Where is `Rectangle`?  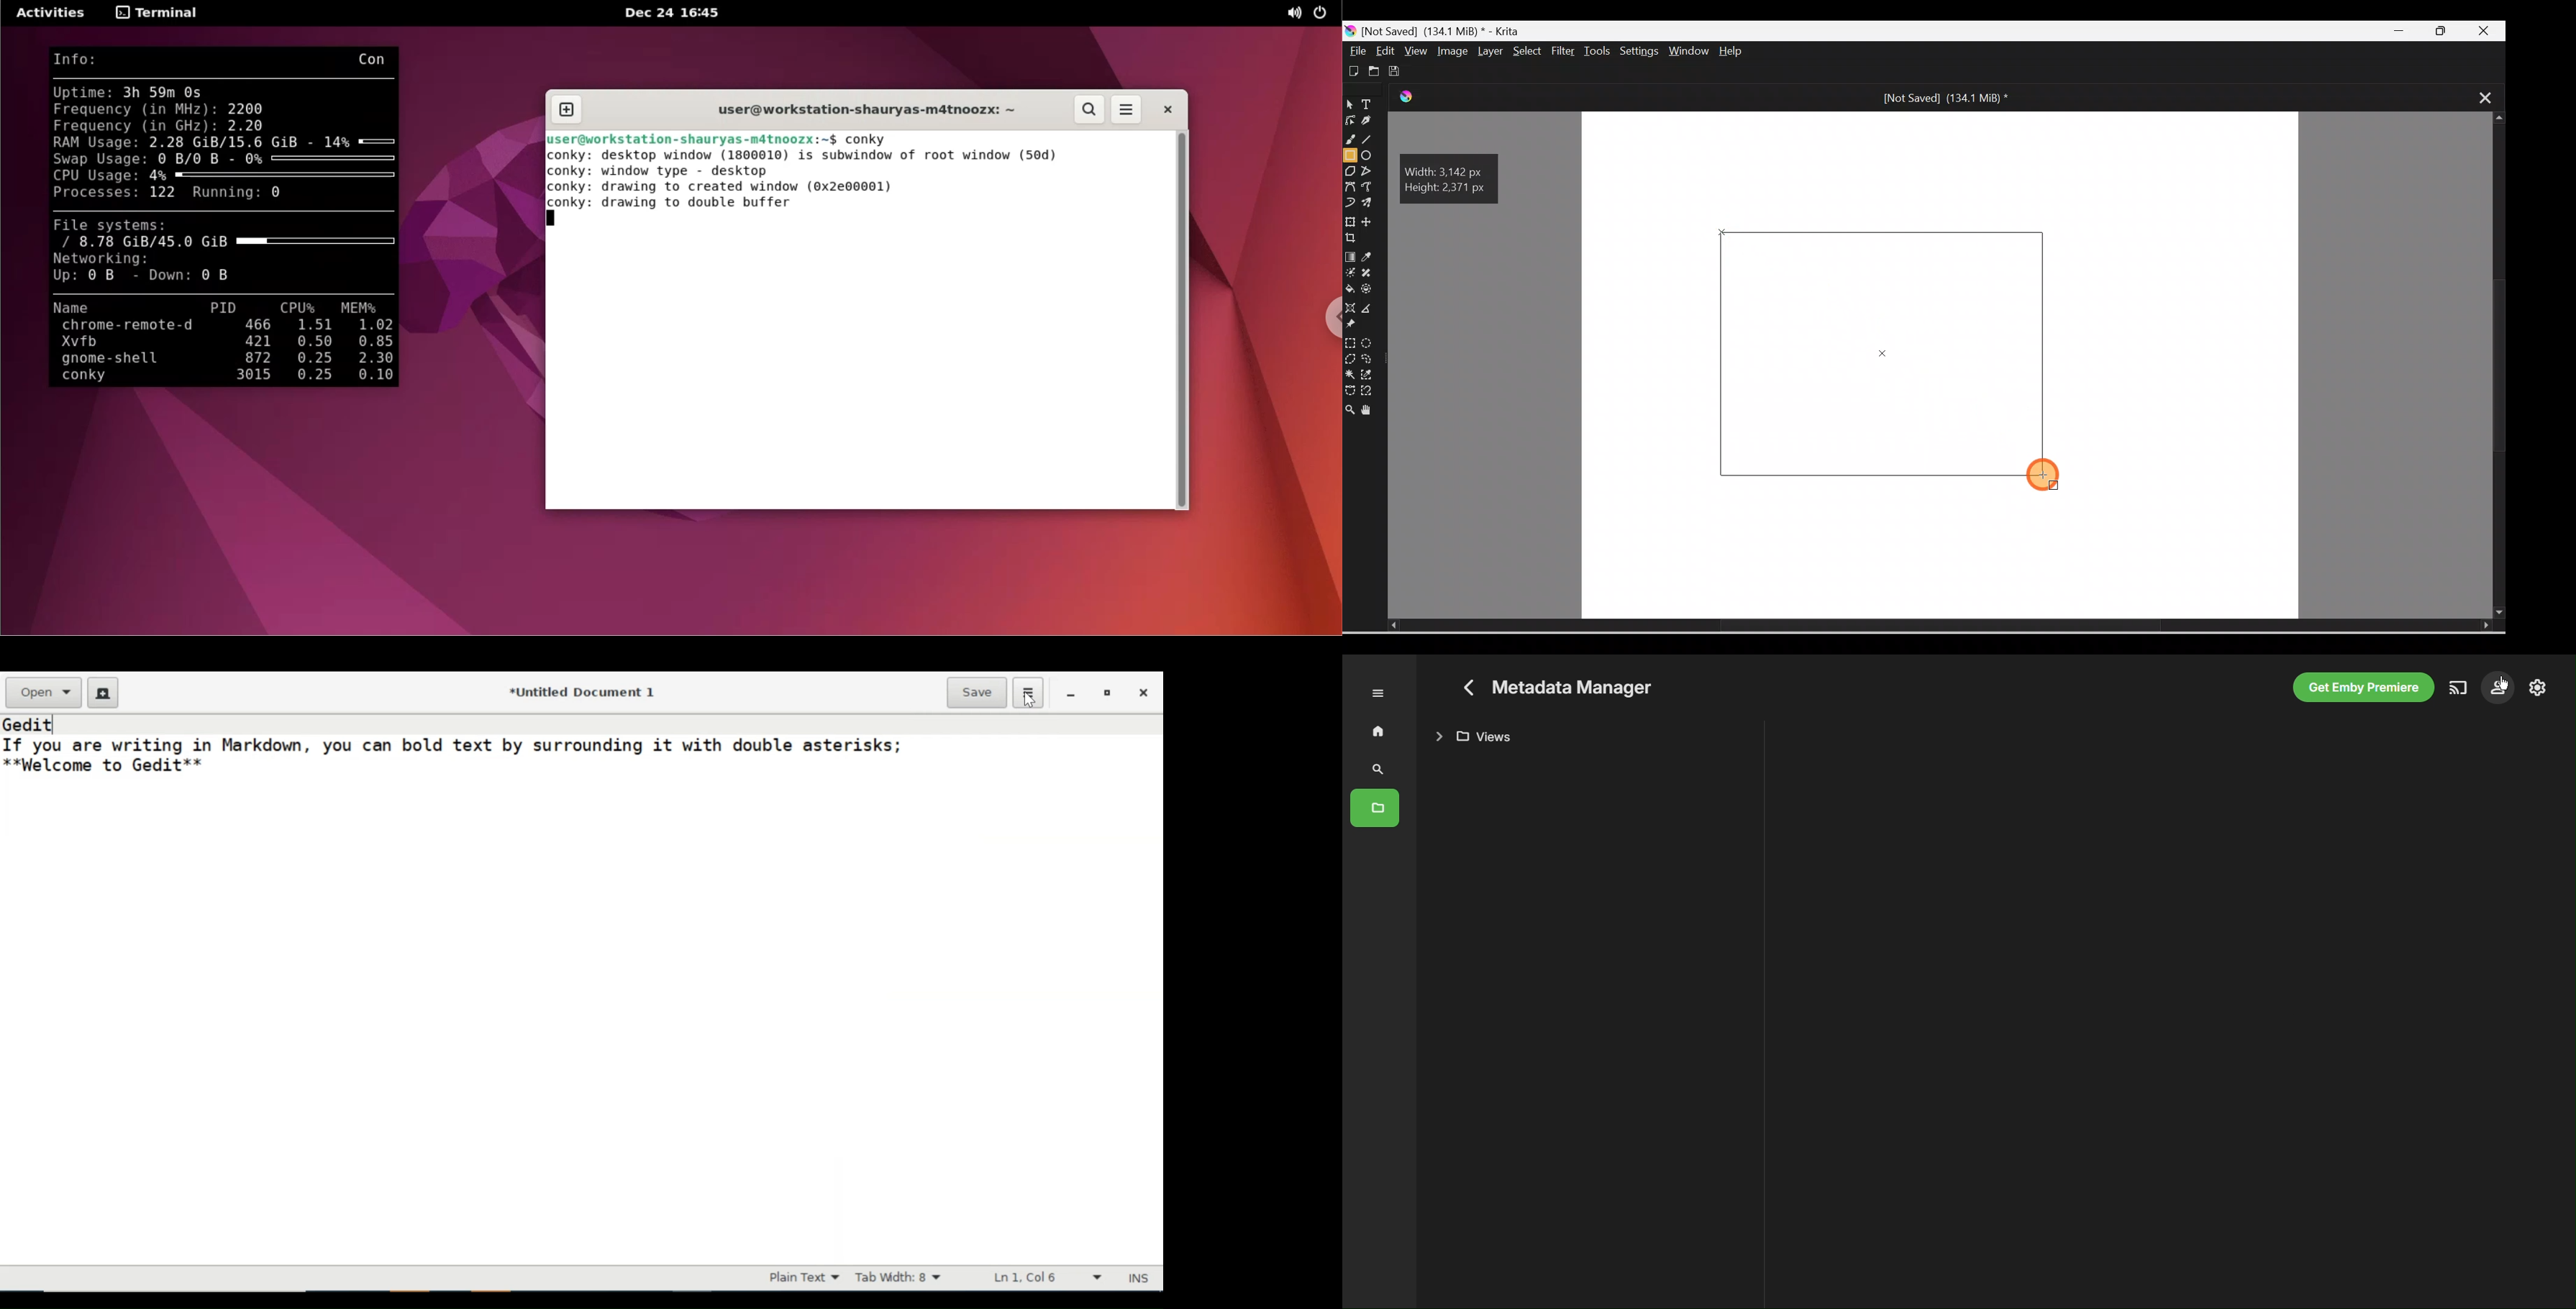 Rectangle is located at coordinates (1351, 155).